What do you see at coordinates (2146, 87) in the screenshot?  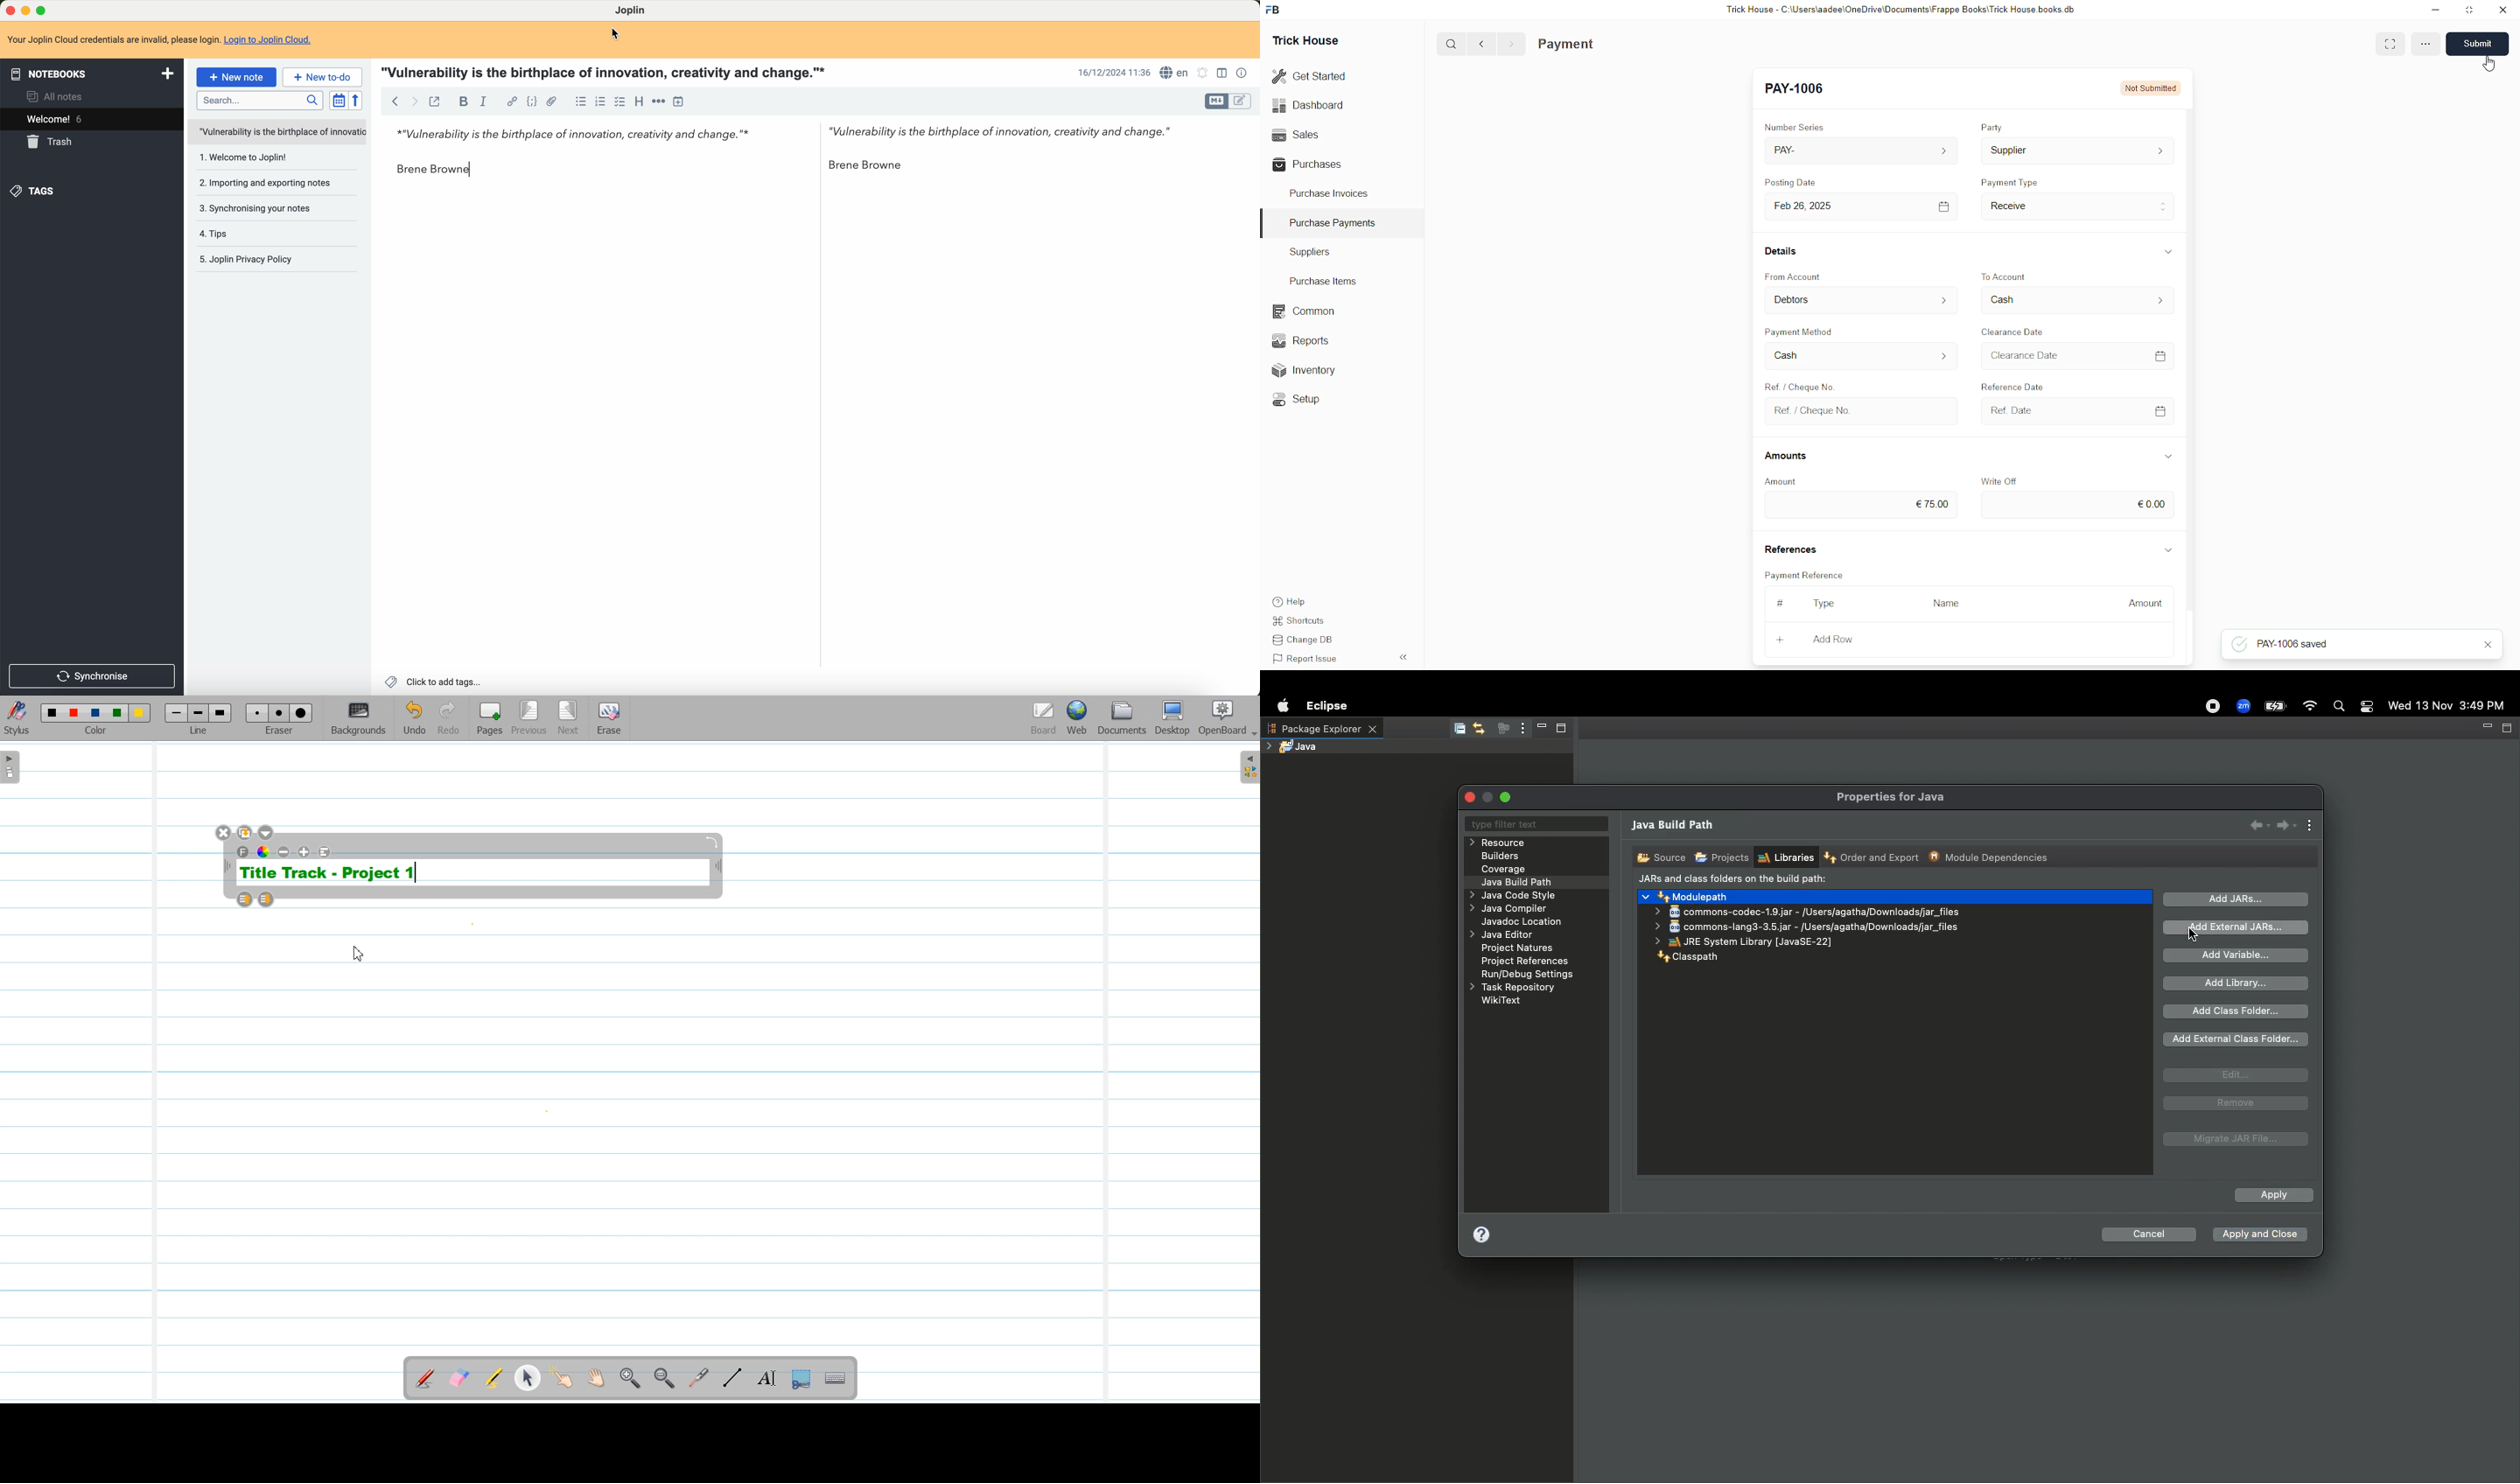 I see `Not submitted` at bounding box center [2146, 87].